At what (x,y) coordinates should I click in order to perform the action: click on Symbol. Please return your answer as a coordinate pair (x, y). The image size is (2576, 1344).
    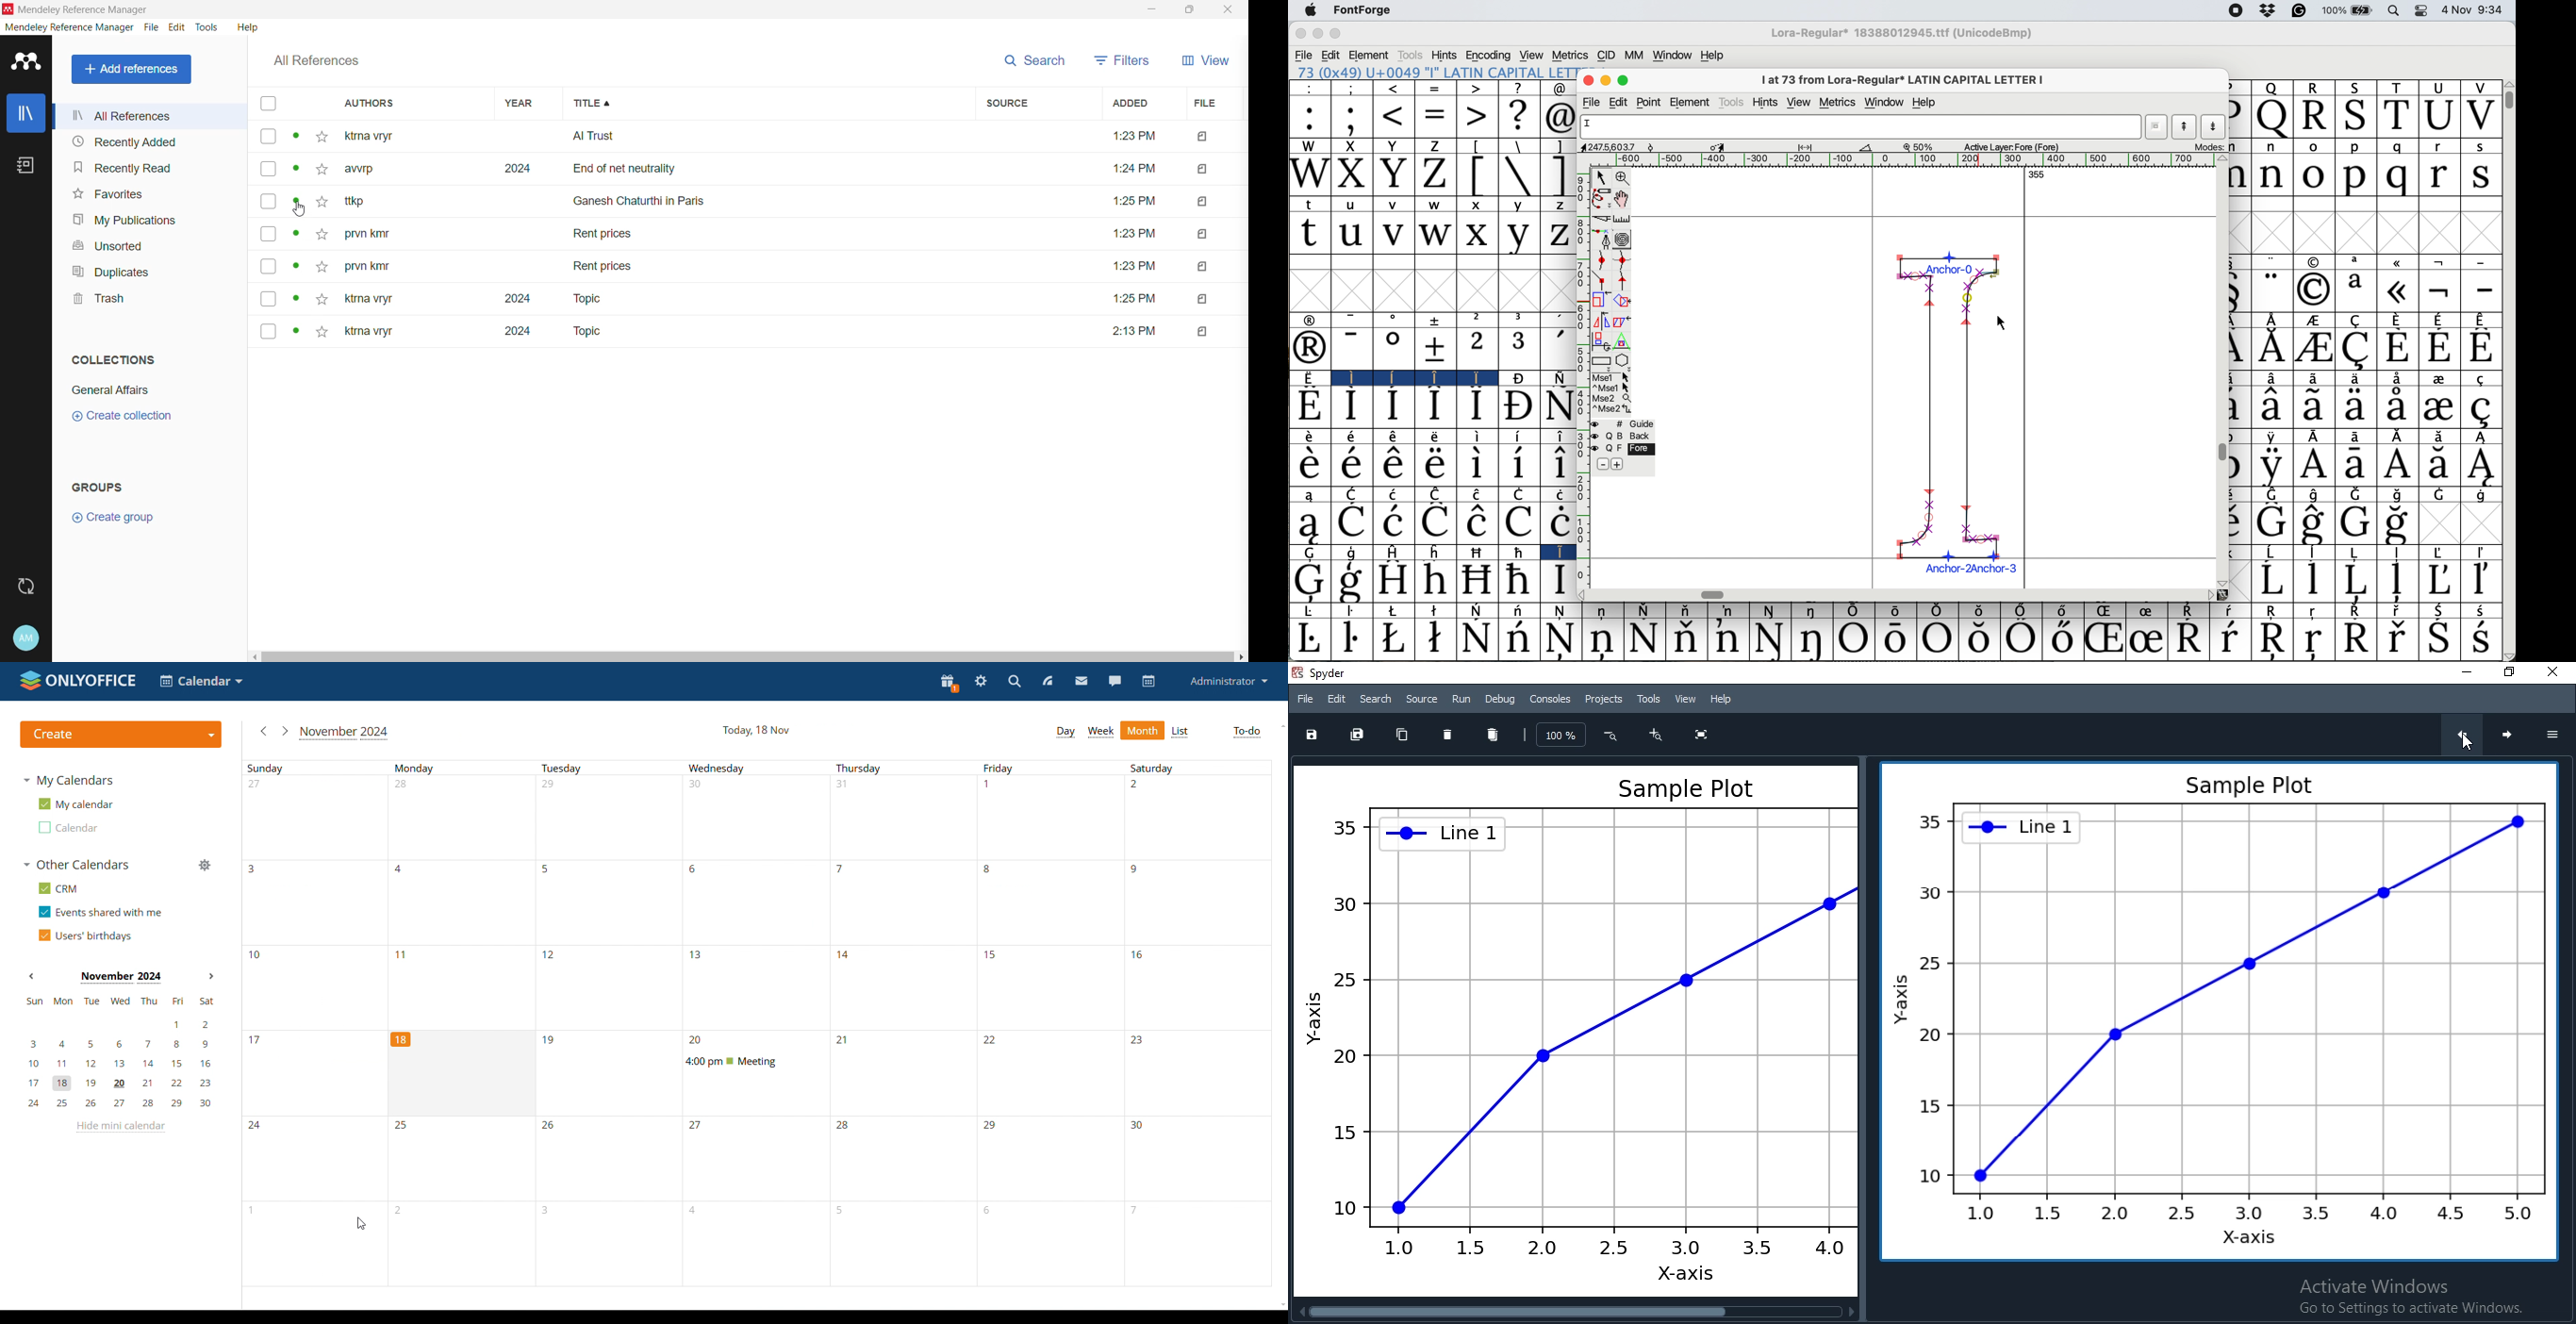
    Looking at the image, I should click on (1558, 406).